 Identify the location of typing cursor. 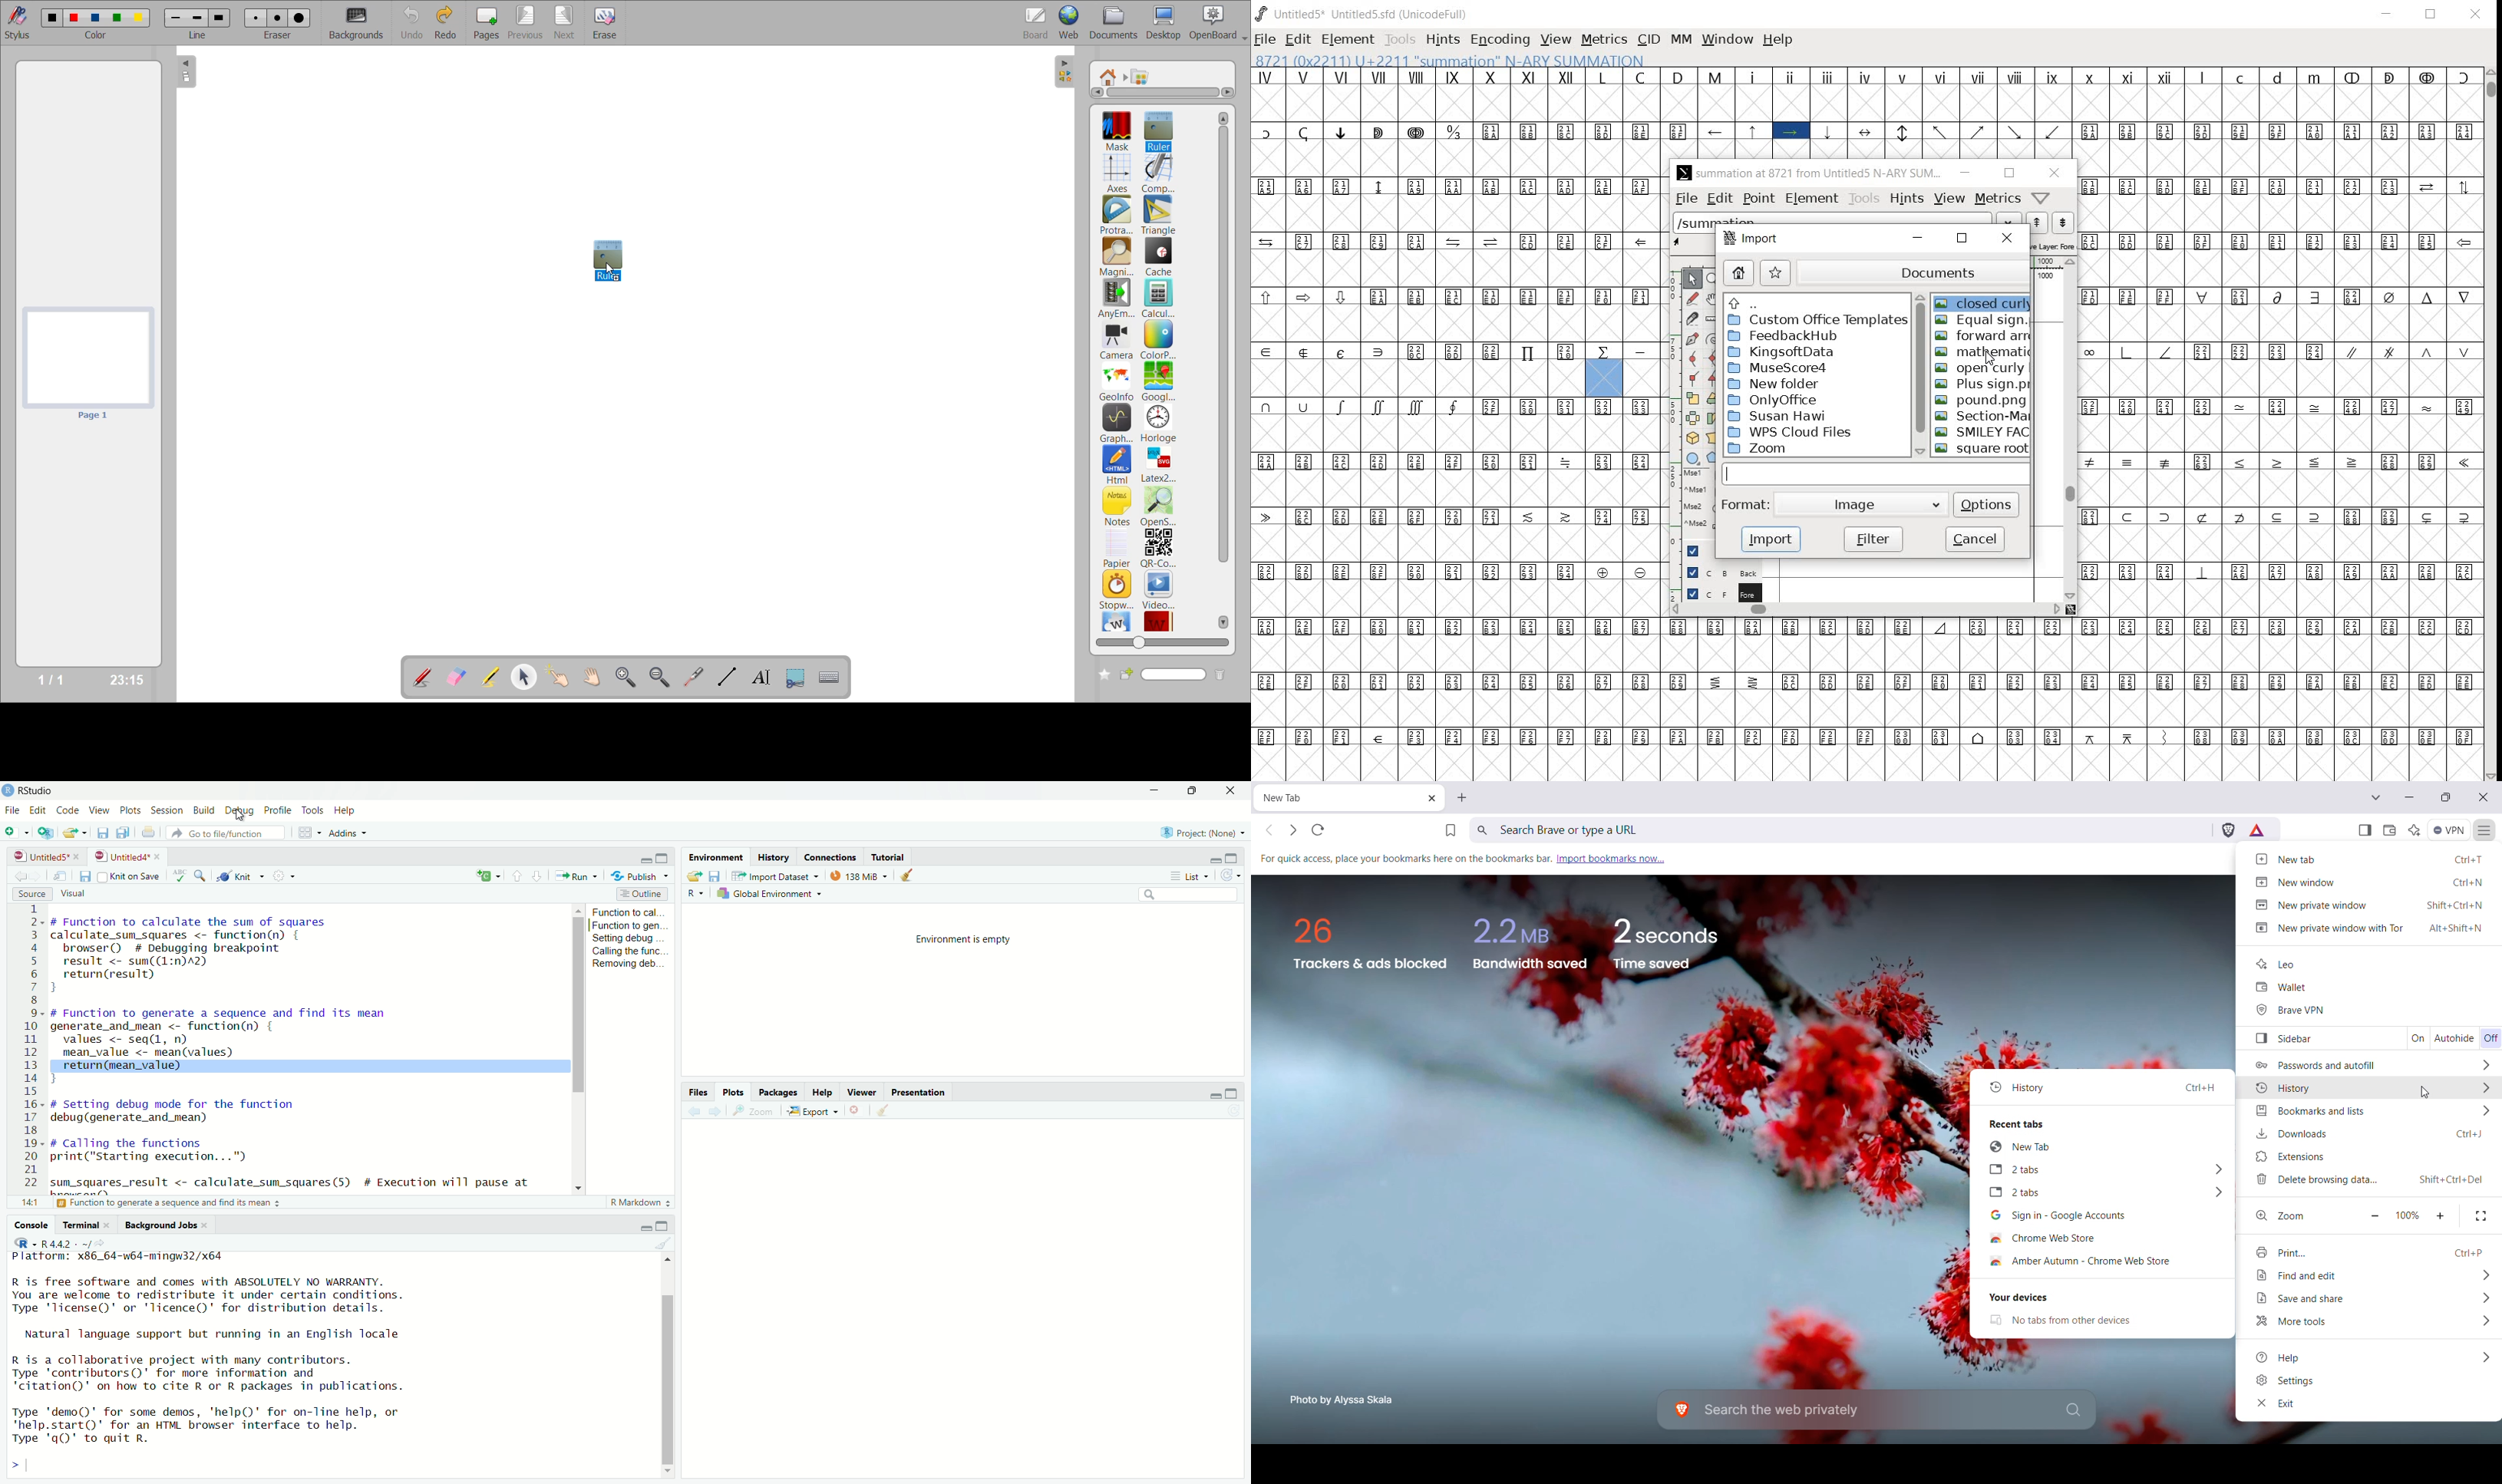
(33, 1466).